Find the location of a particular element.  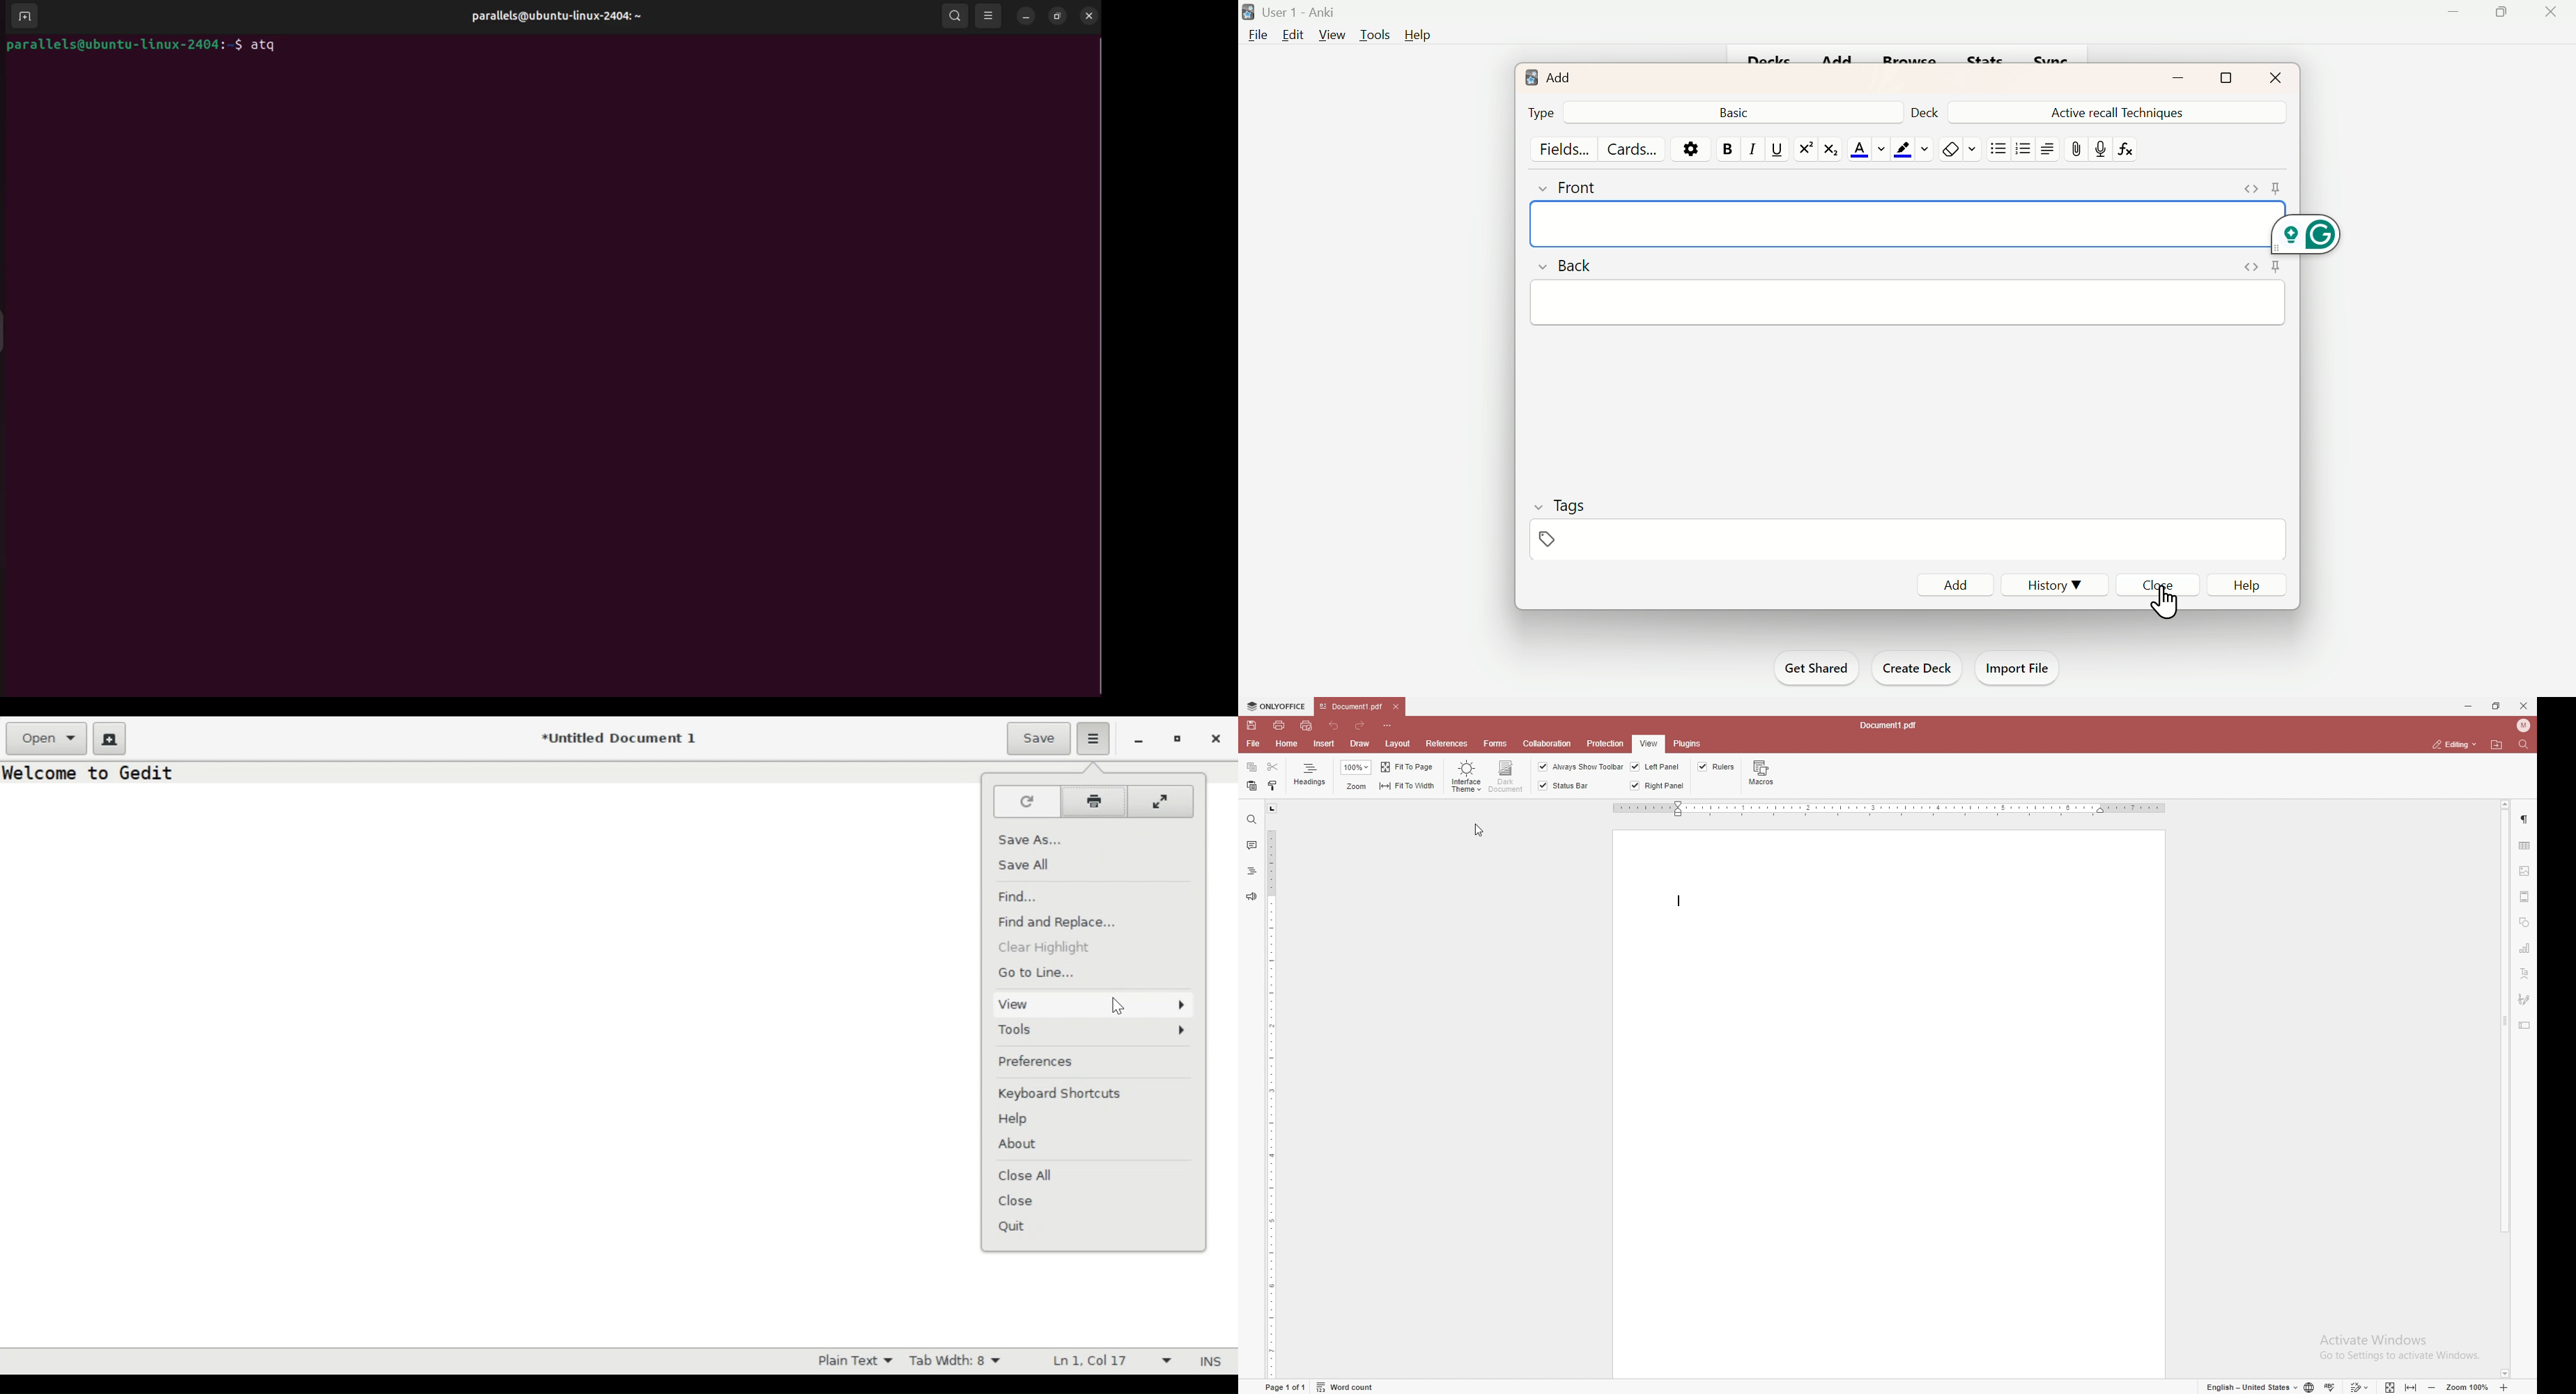

Cards is located at coordinates (1635, 148).